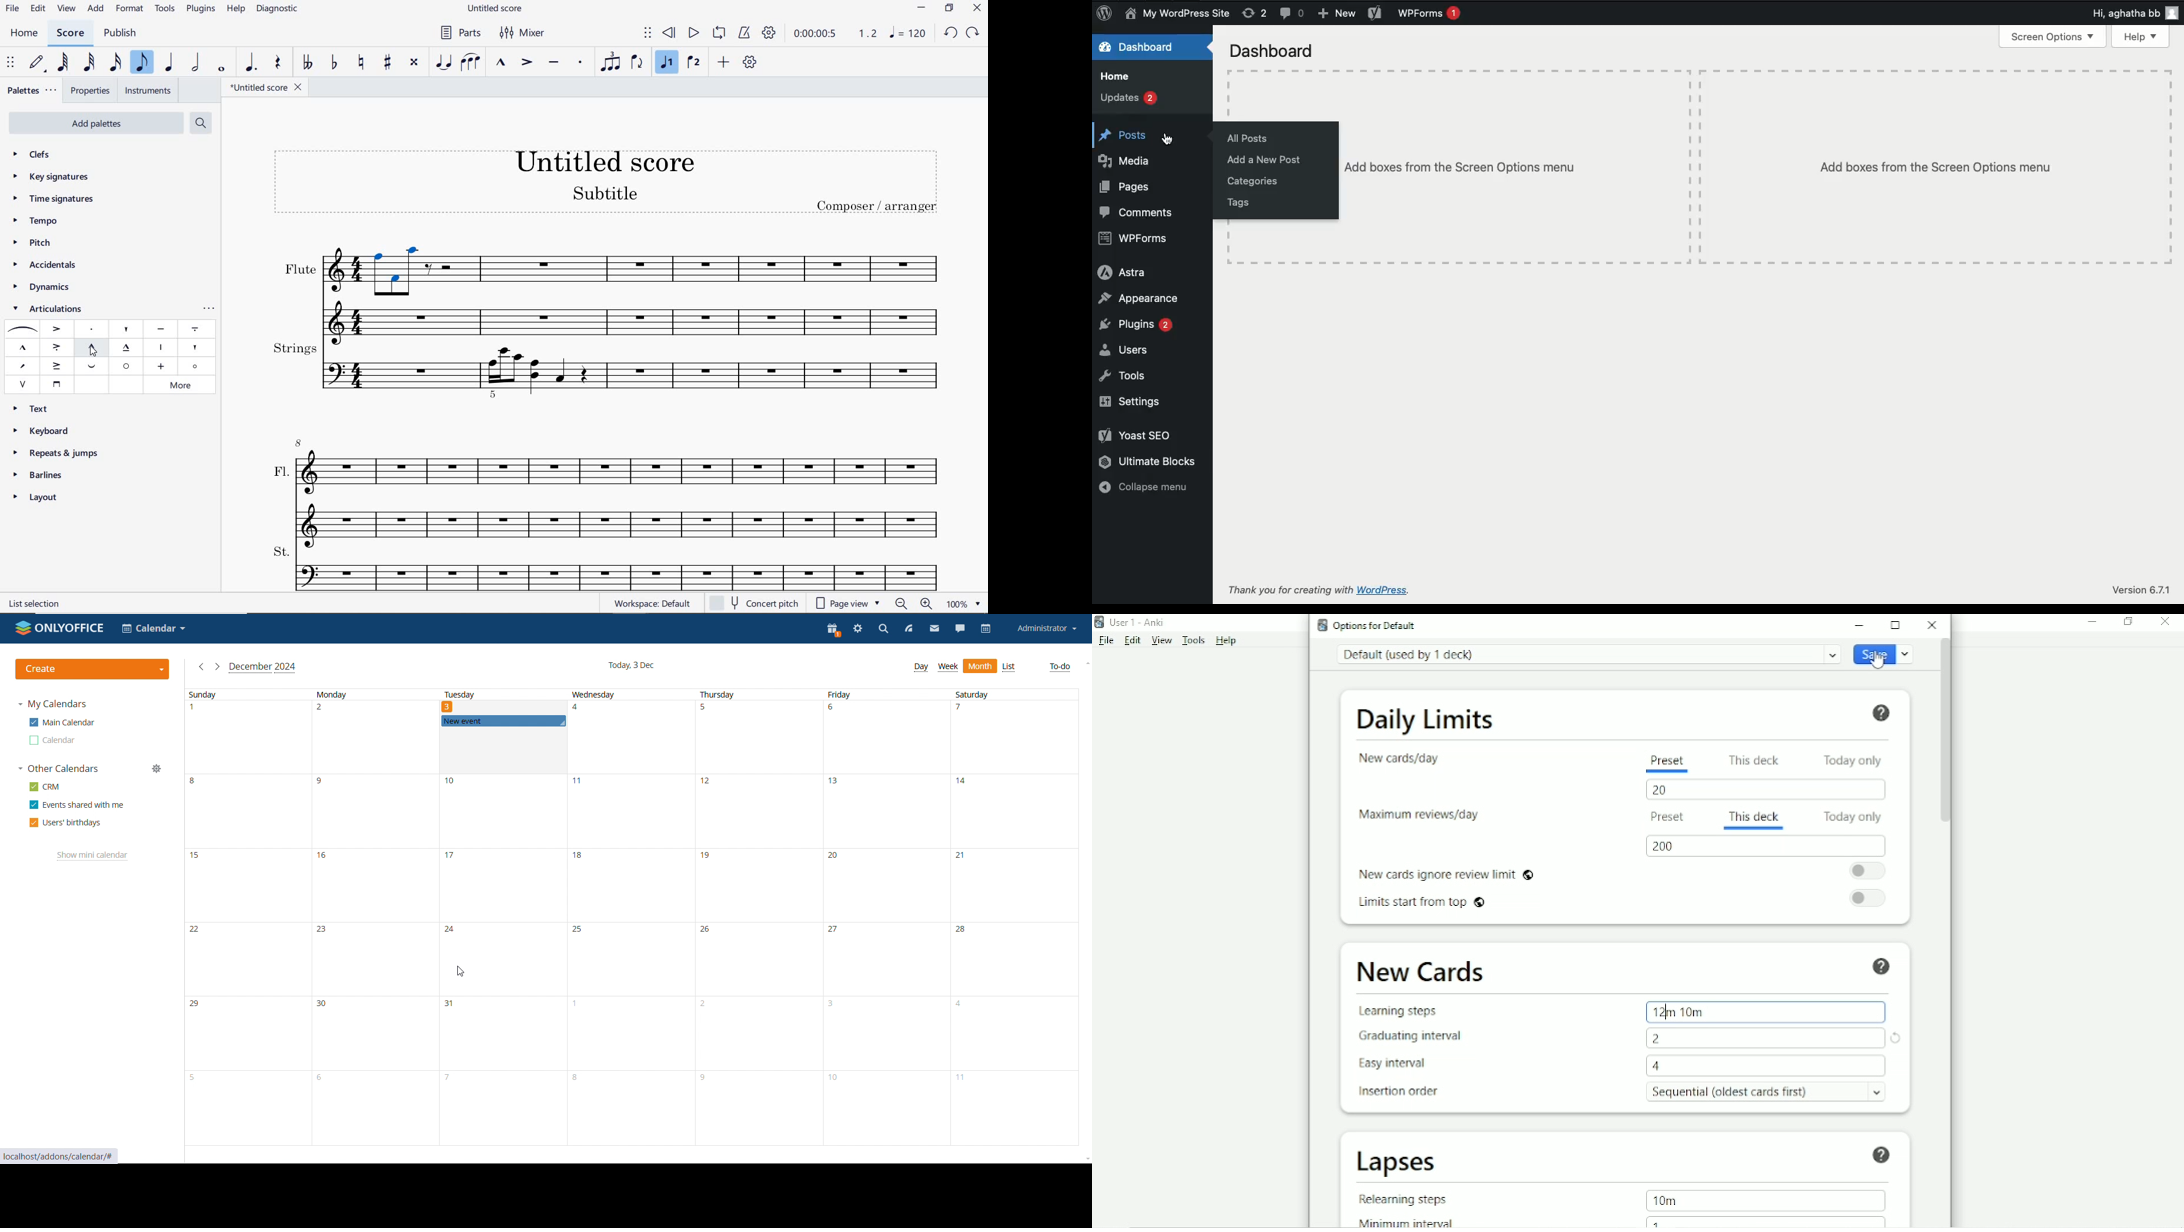 The height and width of the screenshot is (1232, 2184). What do you see at coordinates (907, 33) in the screenshot?
I see `note` at bounding box center [907, 33].